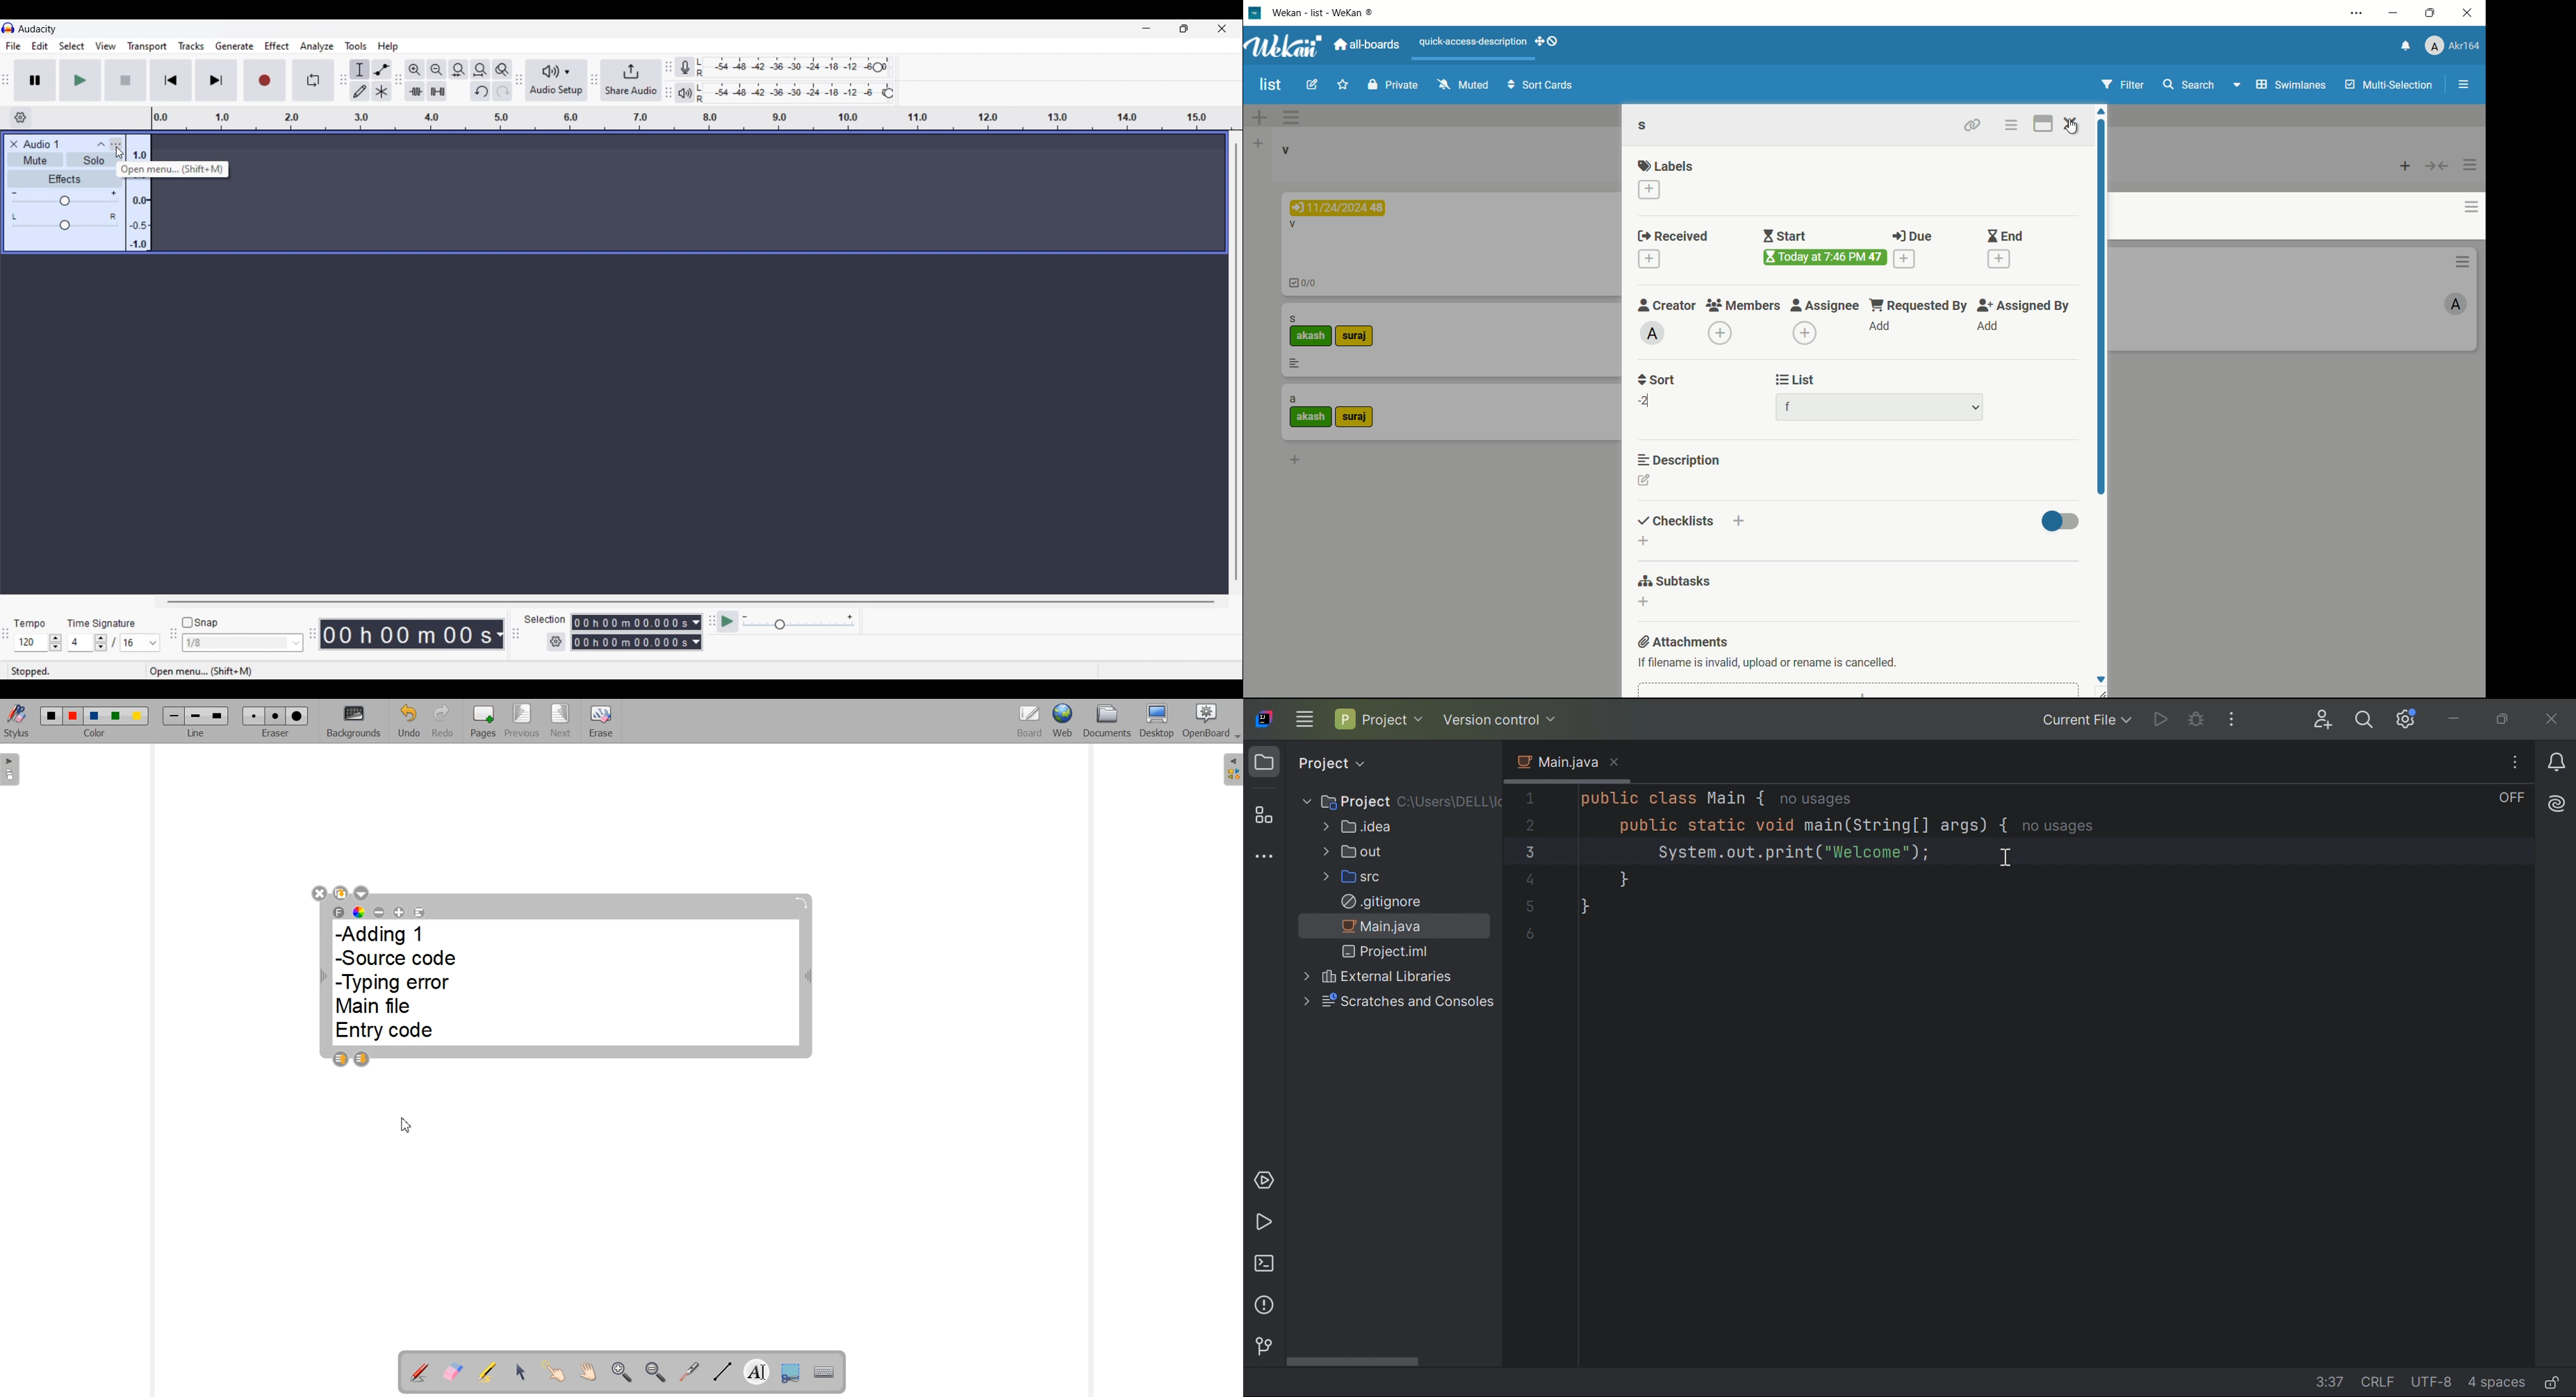  Describe the element at coordinates (106, 46) in the screenshot. I see `View menu` at that location.